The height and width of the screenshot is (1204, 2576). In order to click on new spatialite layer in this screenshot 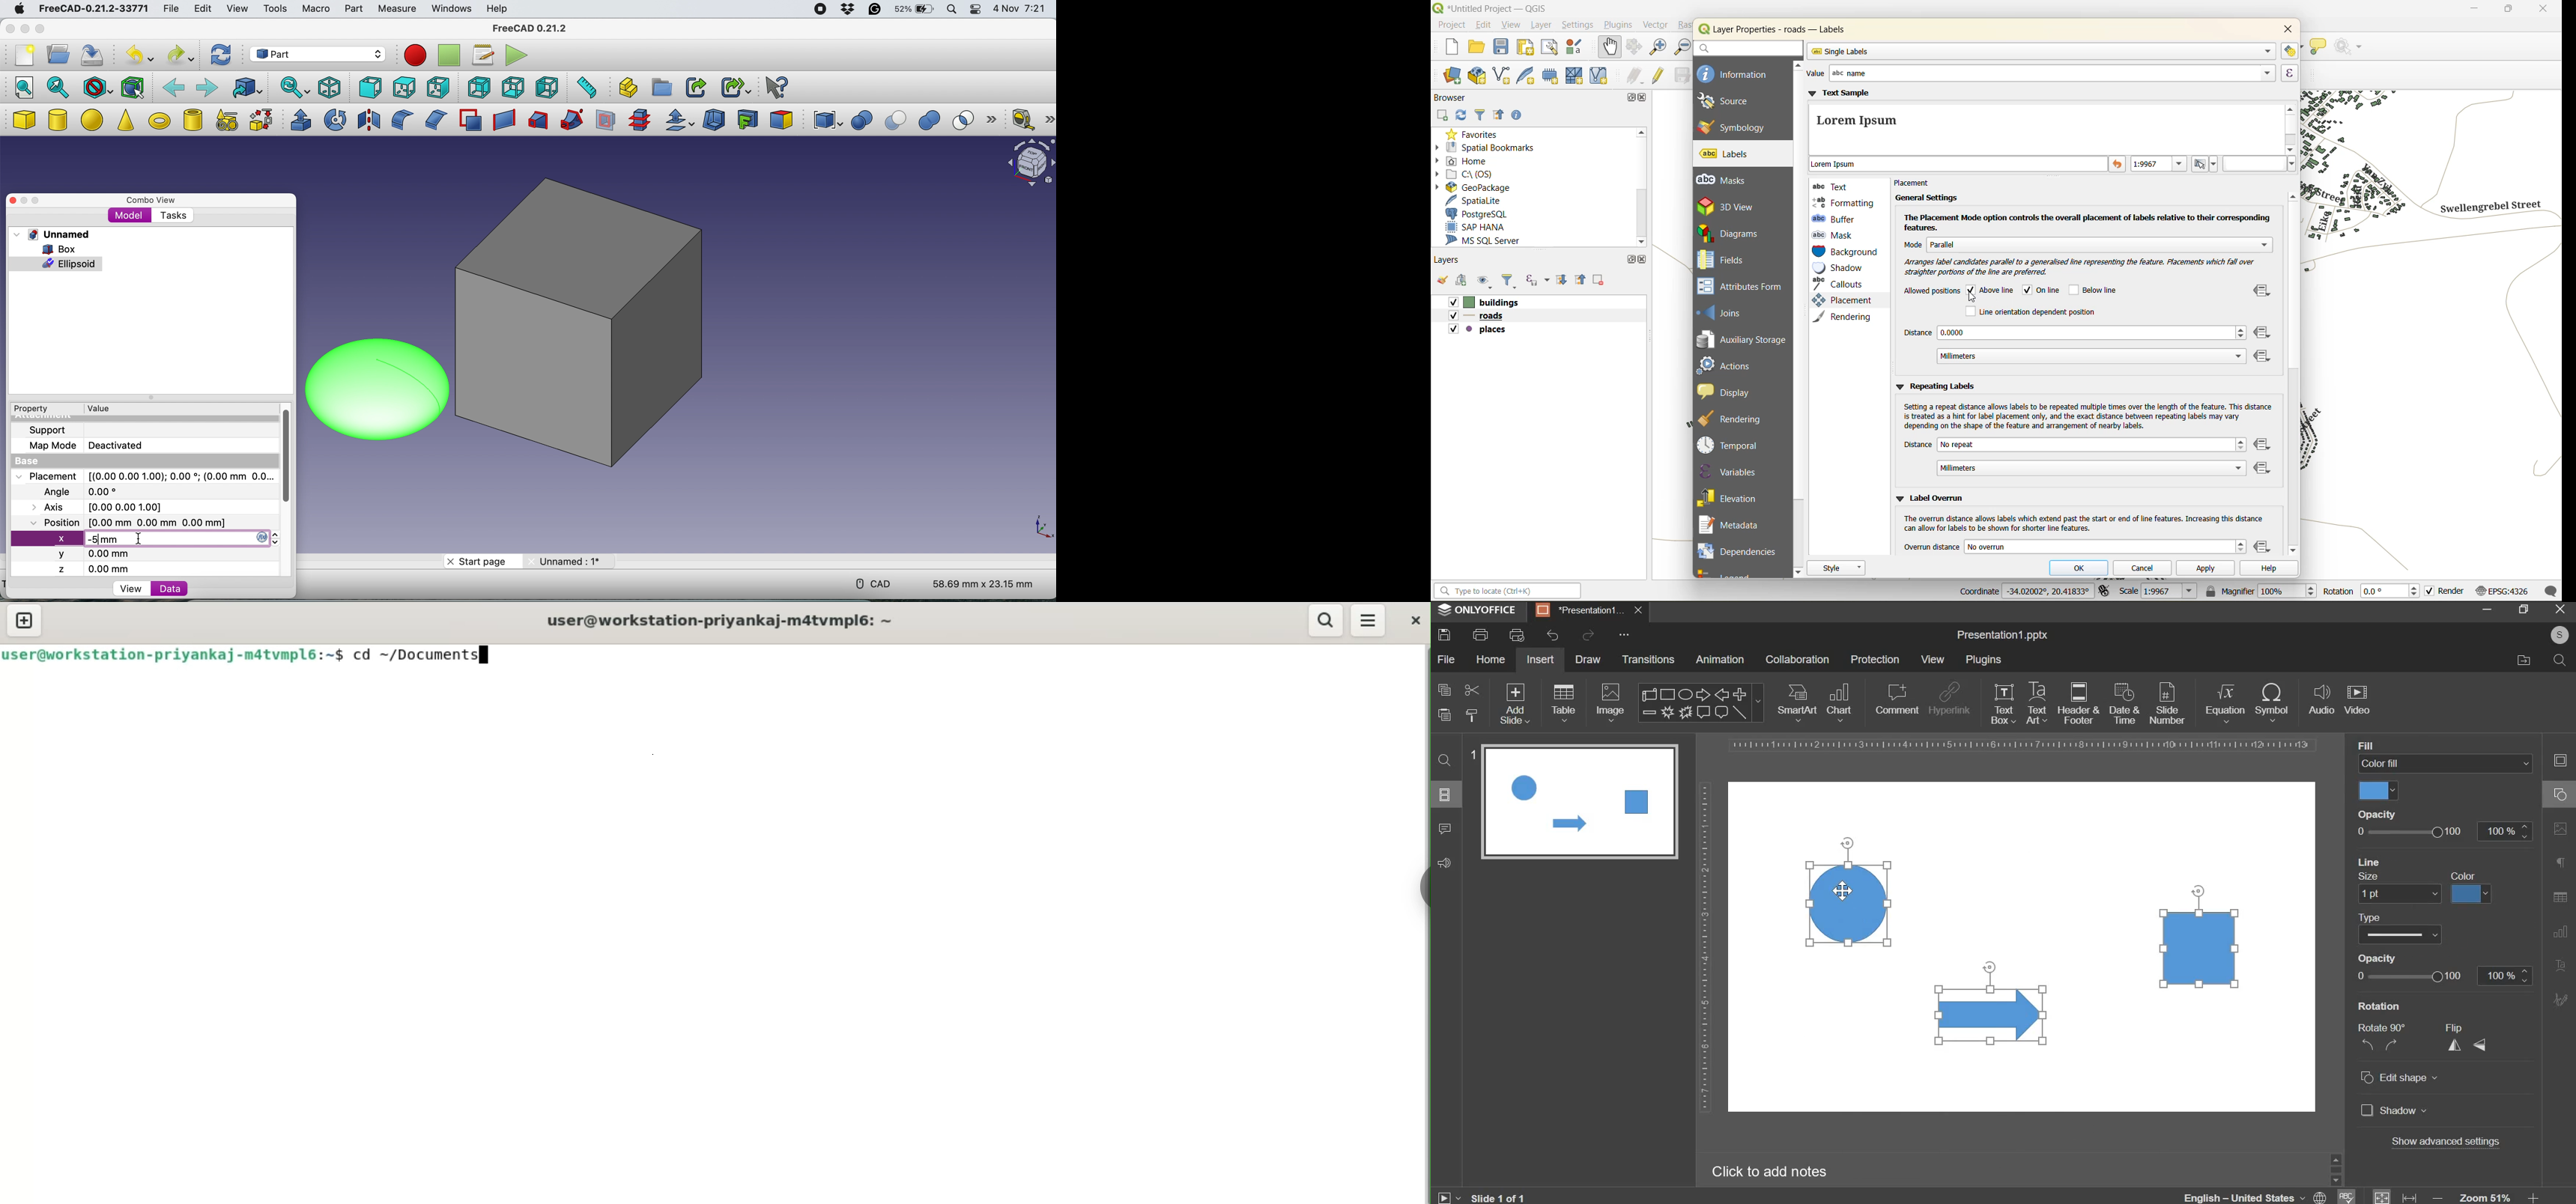, I will do `click(1529, 77)`.